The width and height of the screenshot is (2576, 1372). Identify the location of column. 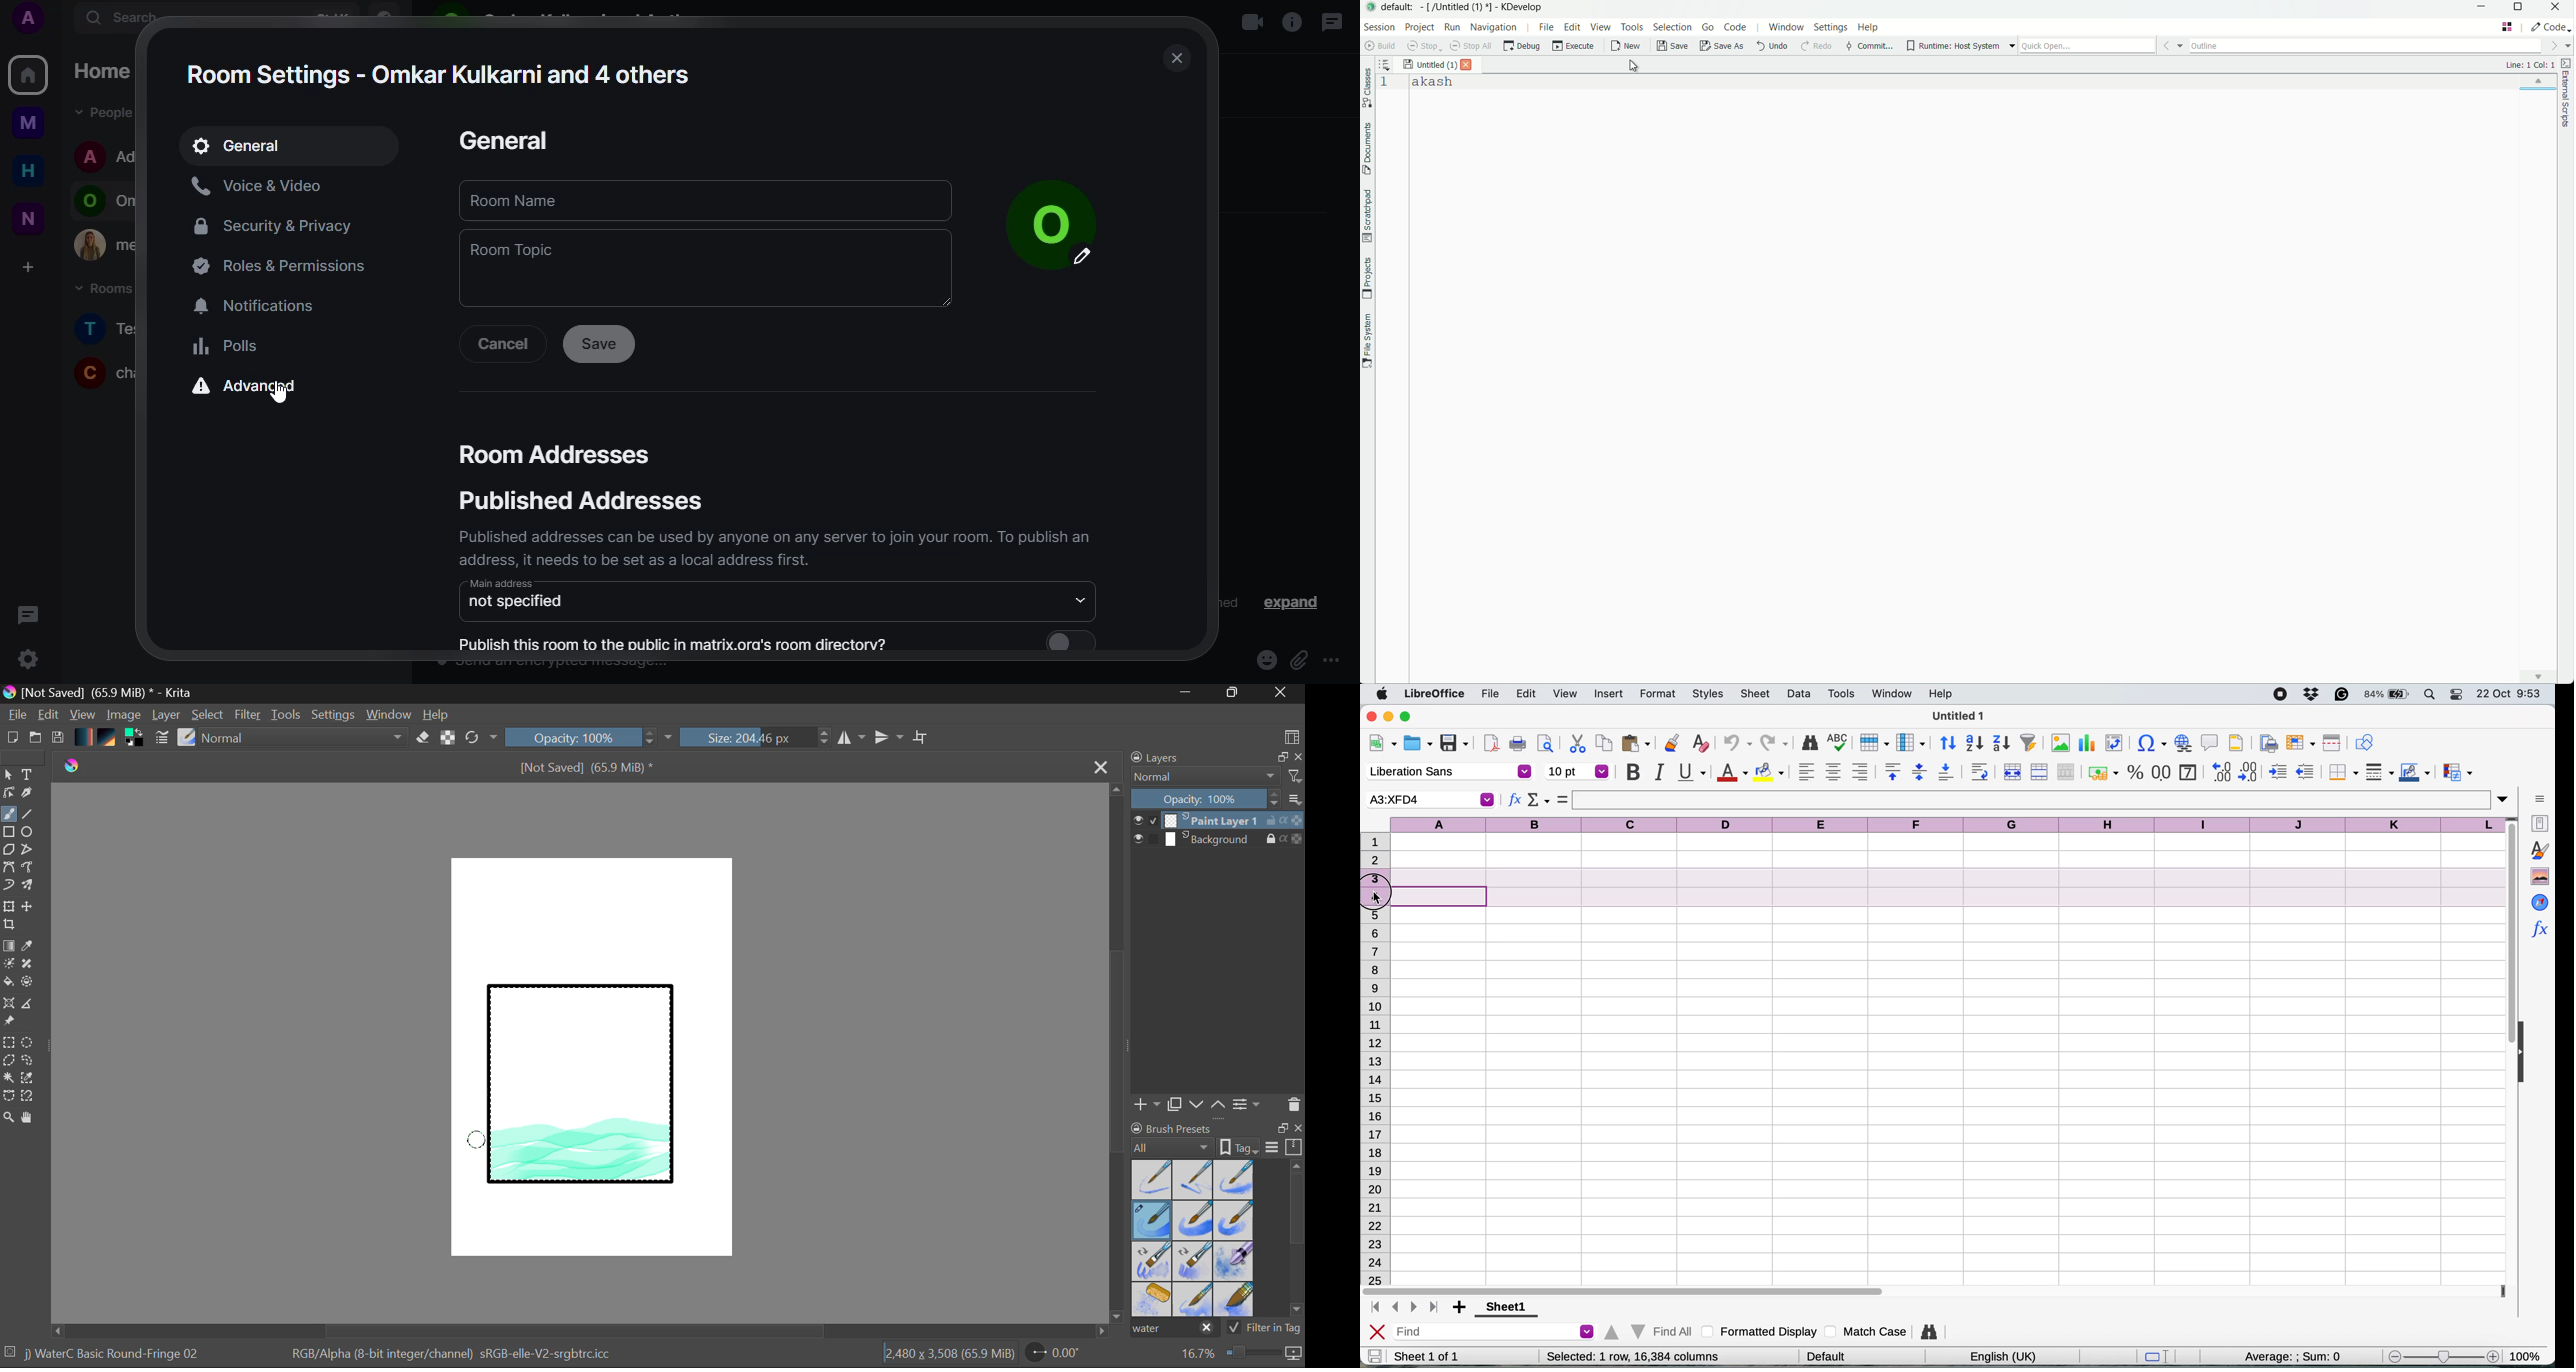
(1911, 742).